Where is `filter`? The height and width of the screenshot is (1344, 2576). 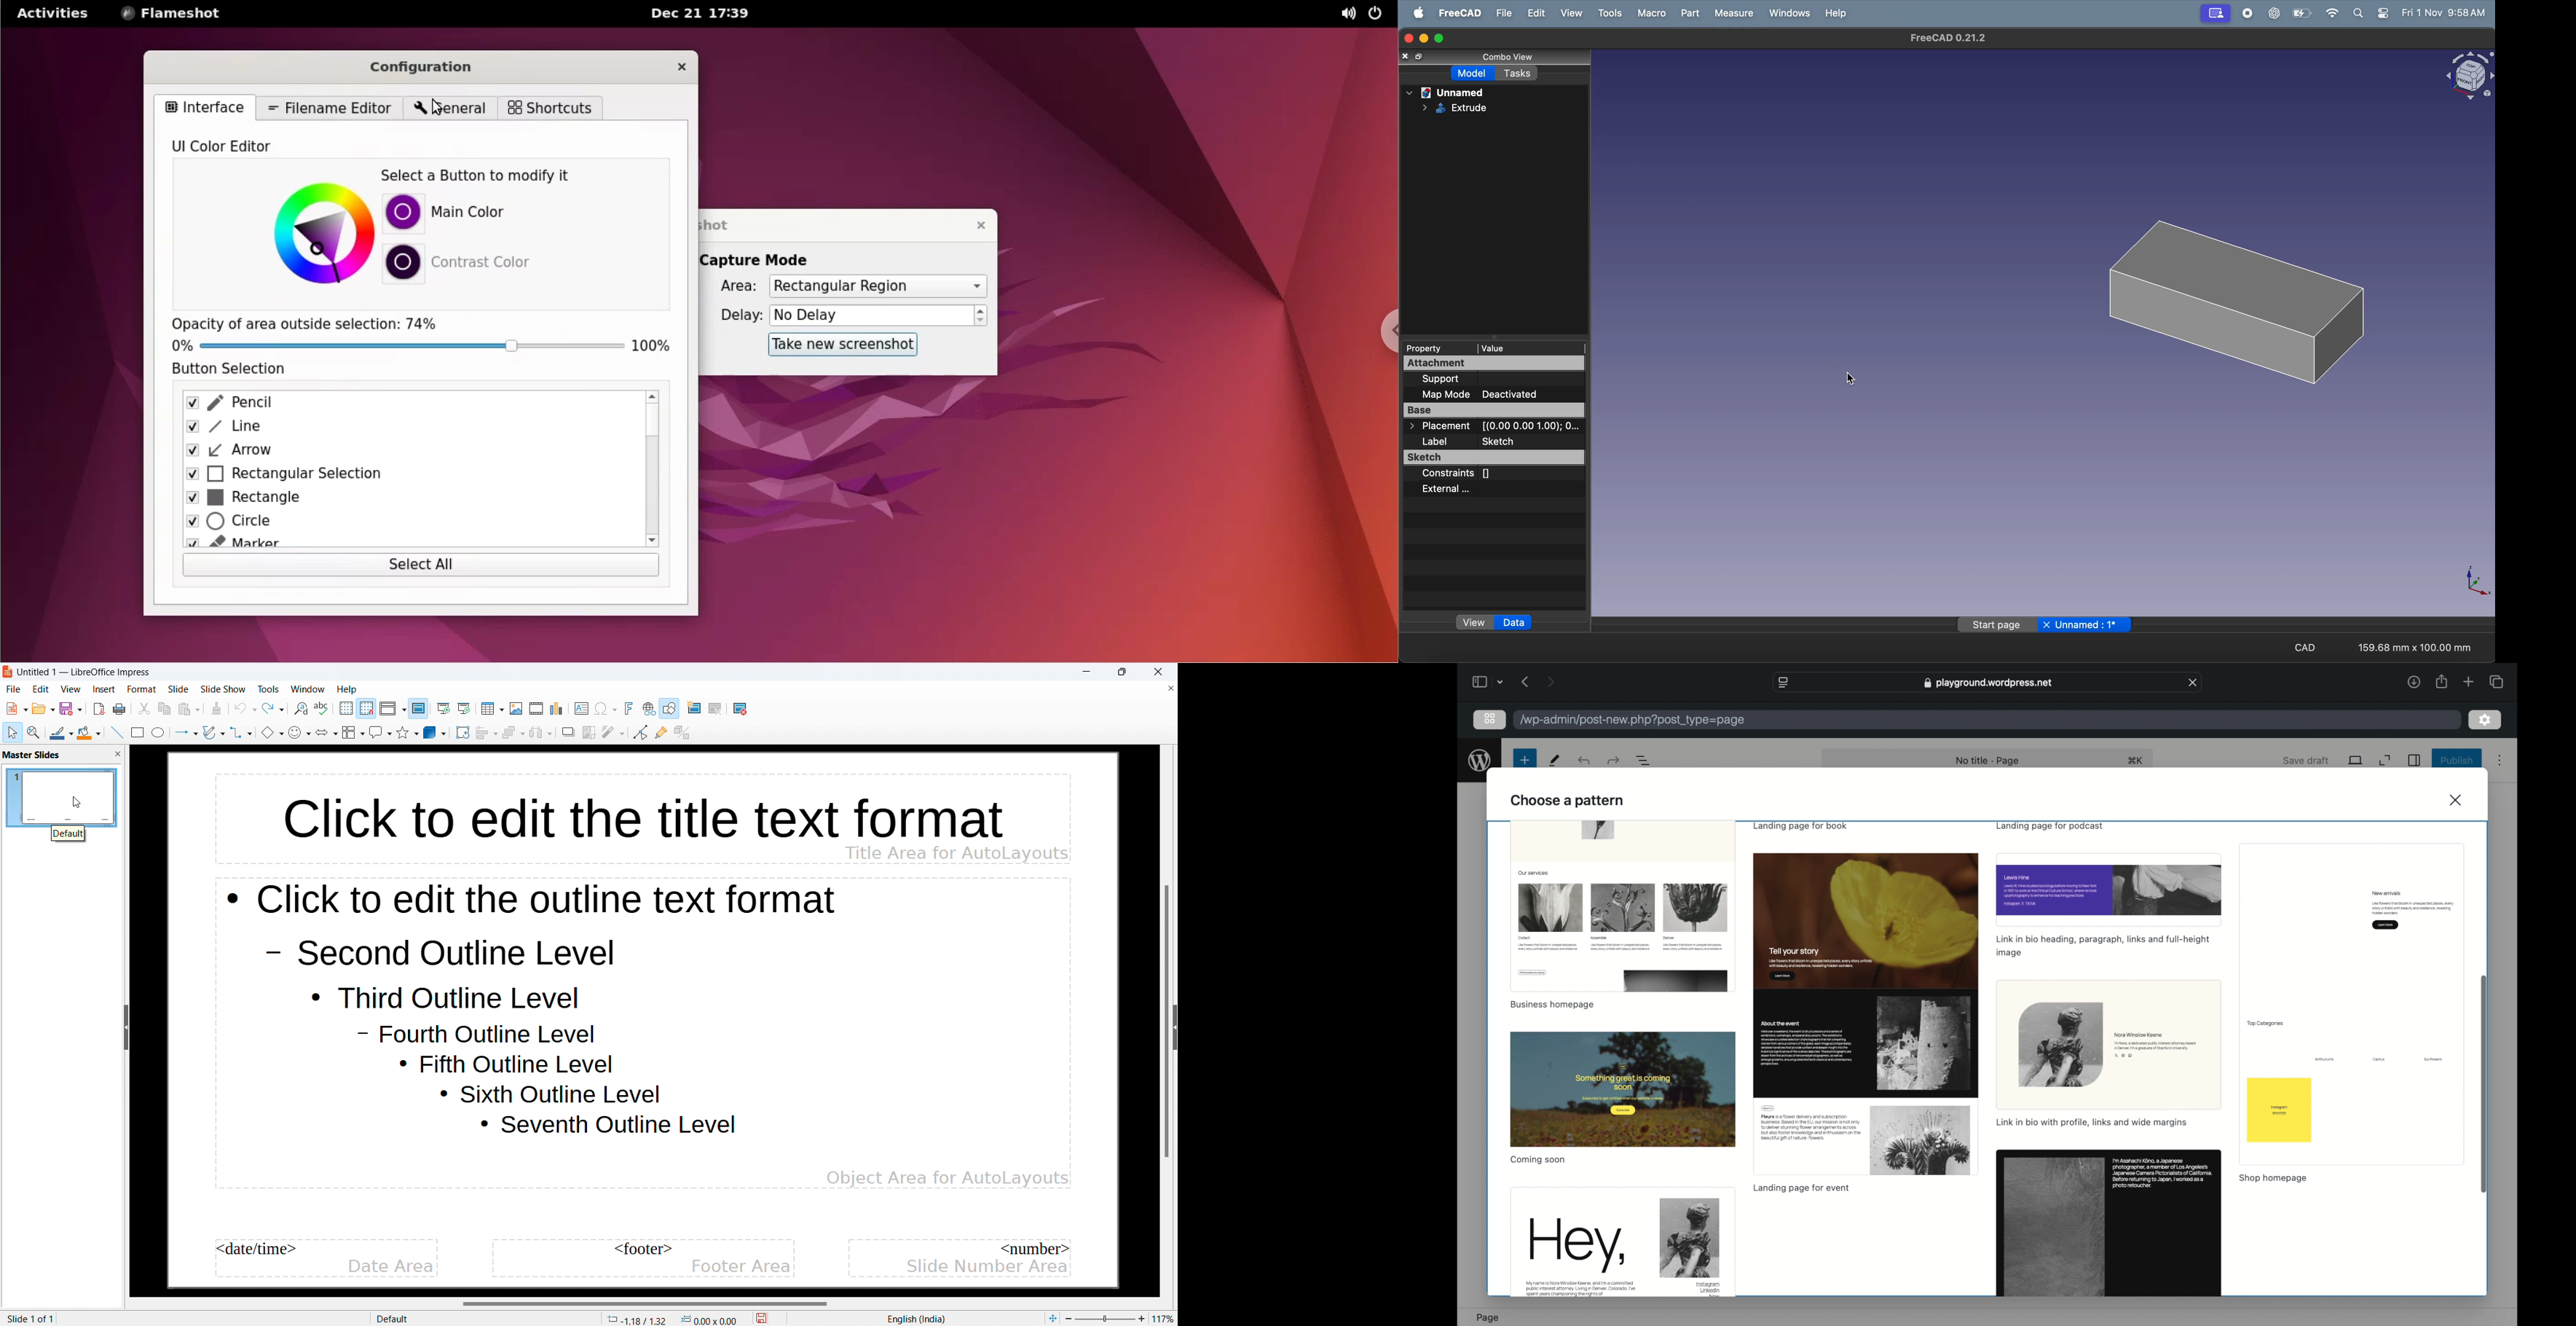
filter is located at coordinates (614, 732).